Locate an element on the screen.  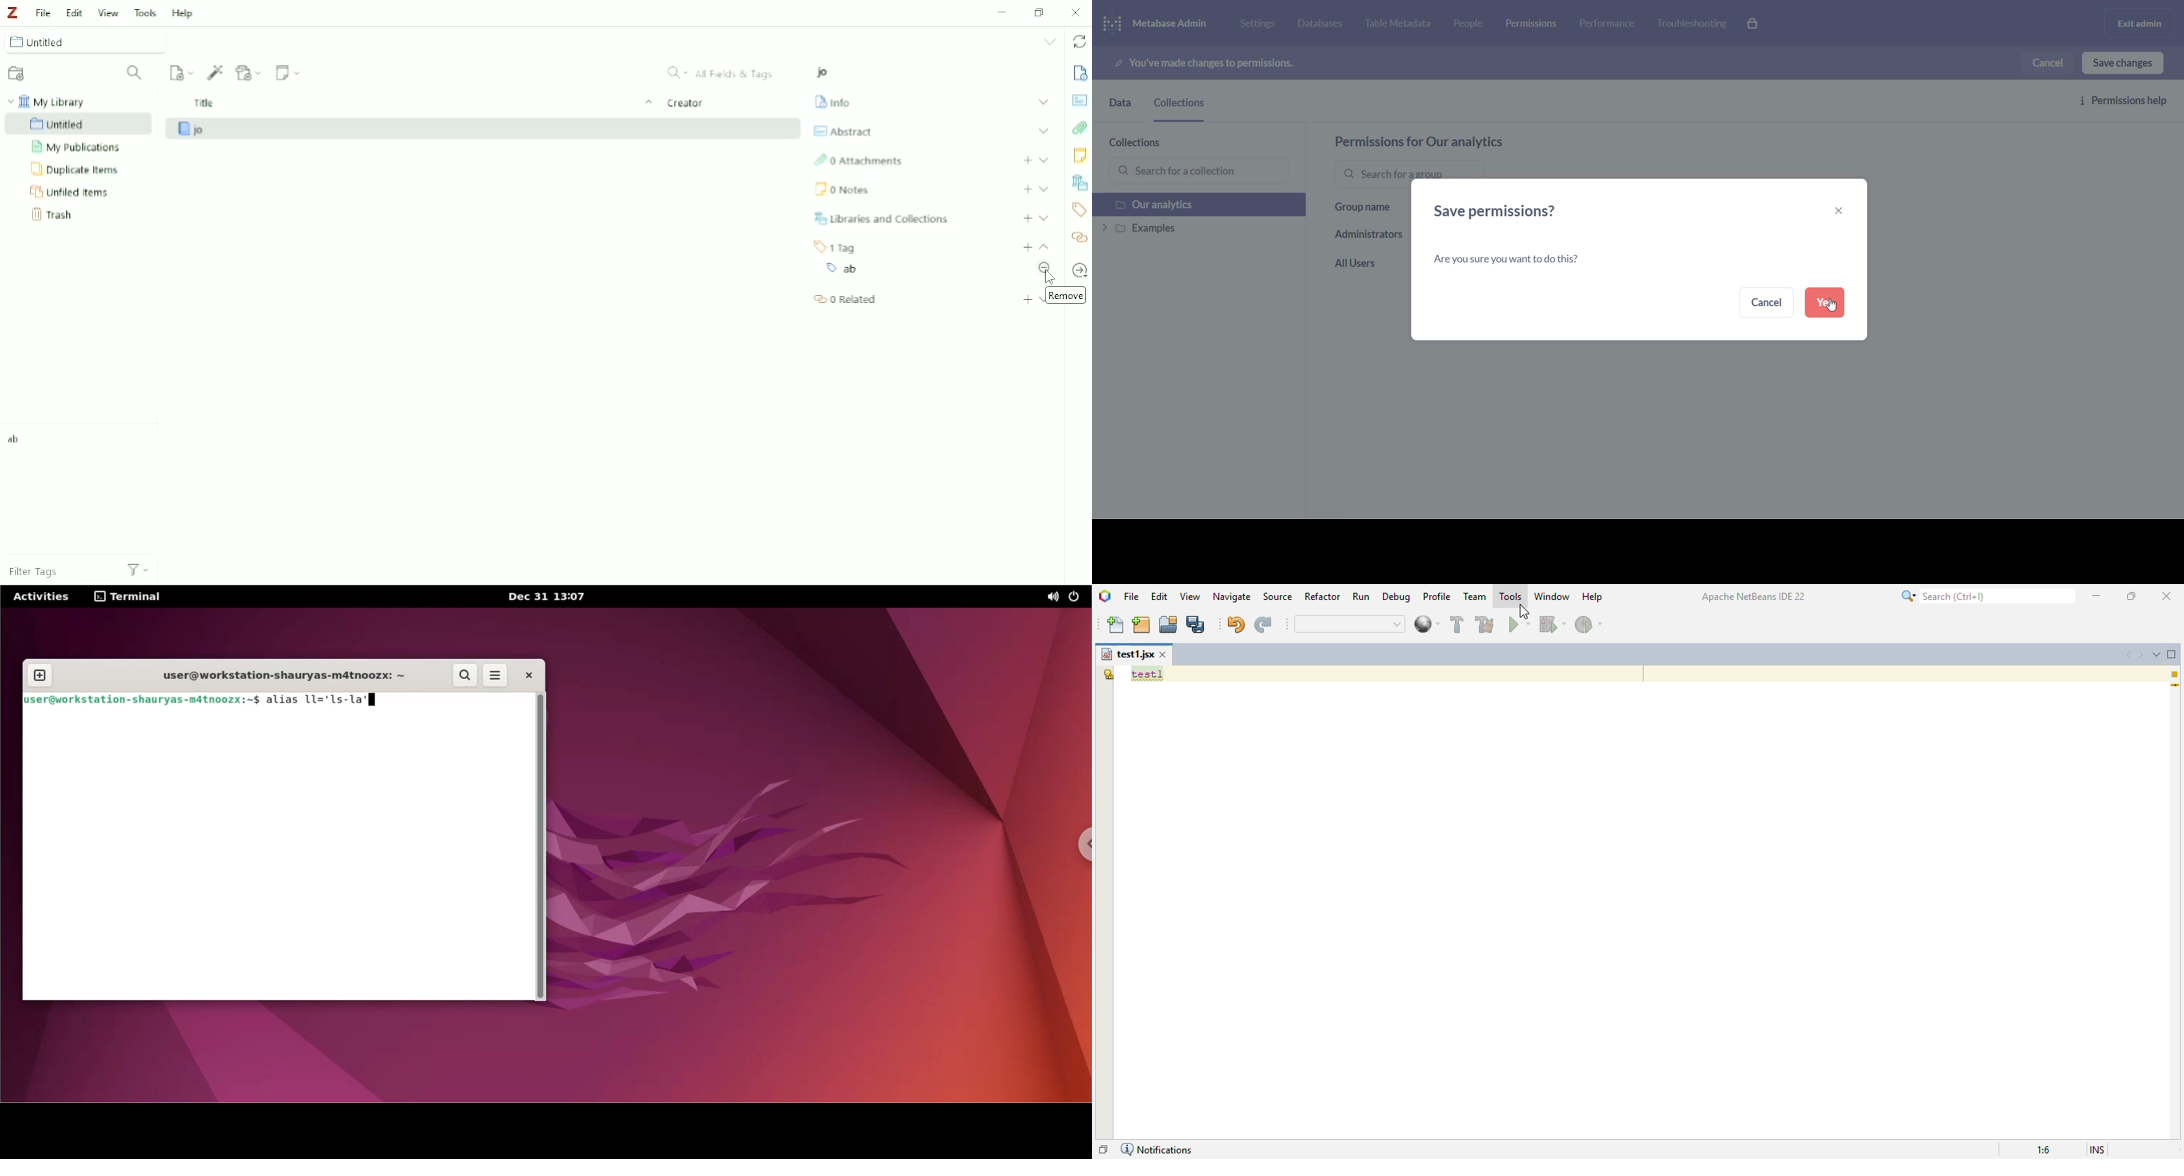
Info is located at coordinates (834, 102).